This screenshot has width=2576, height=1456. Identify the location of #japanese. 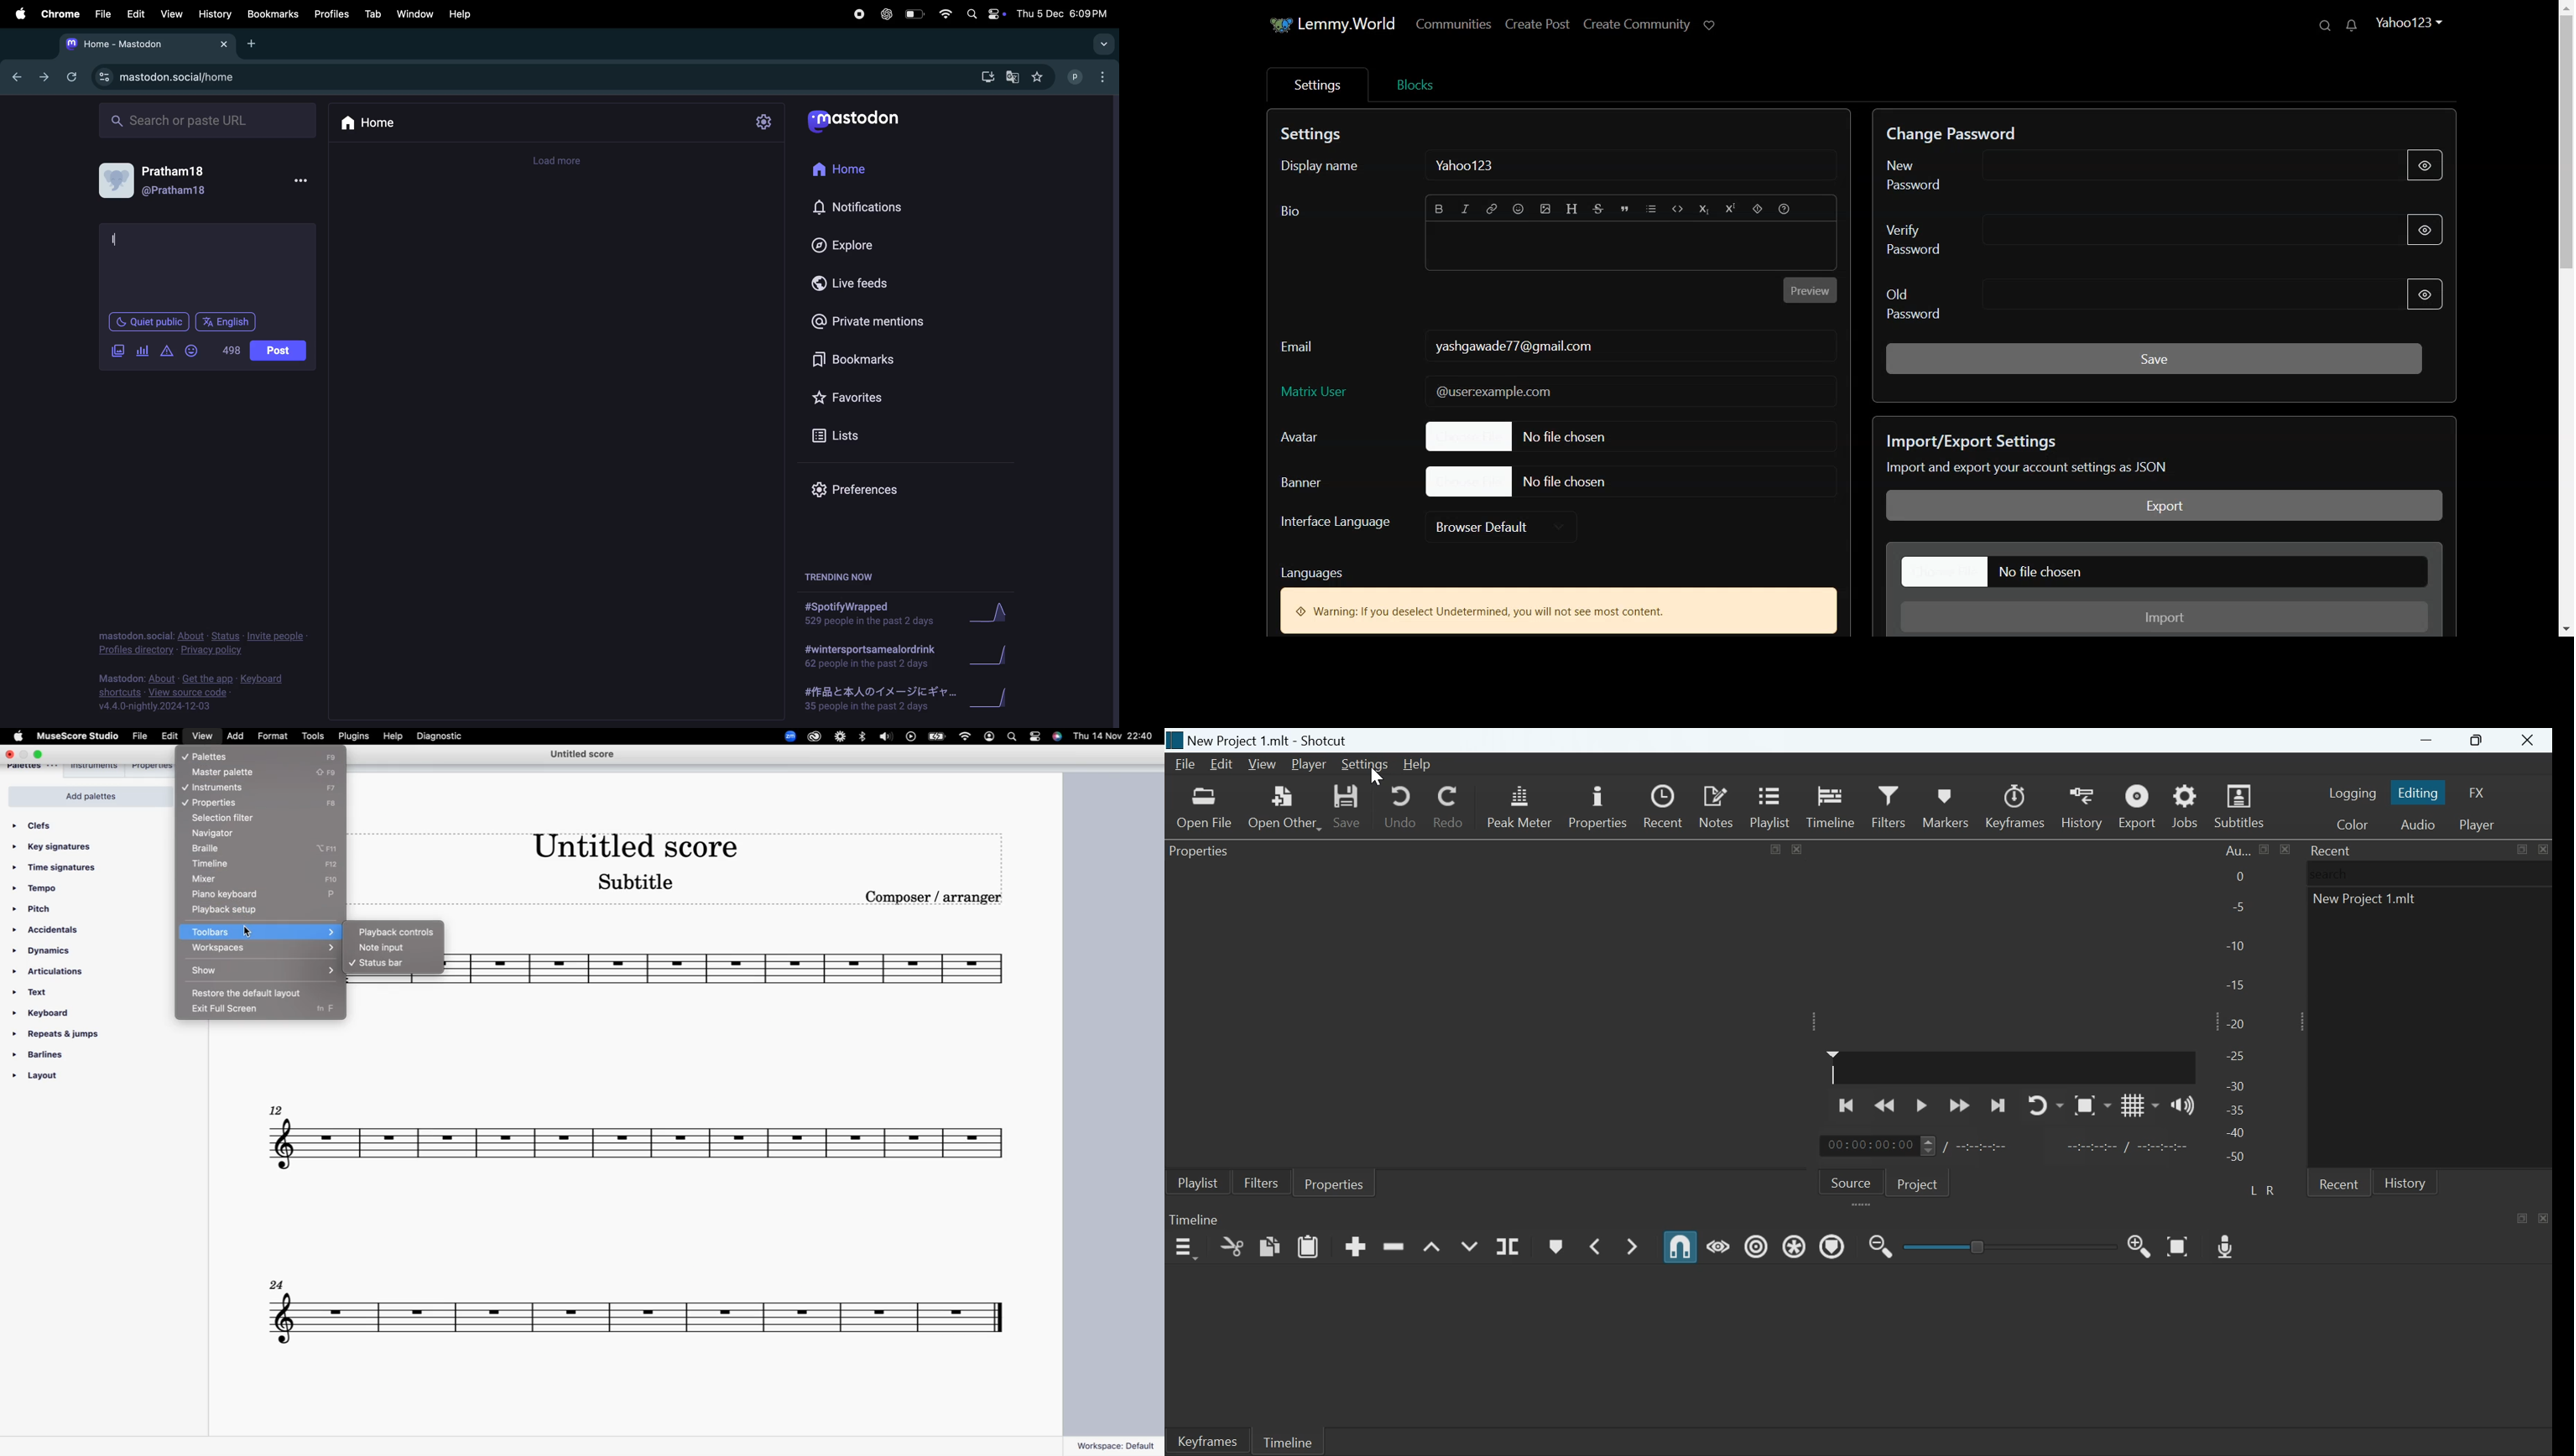
(875, 701).